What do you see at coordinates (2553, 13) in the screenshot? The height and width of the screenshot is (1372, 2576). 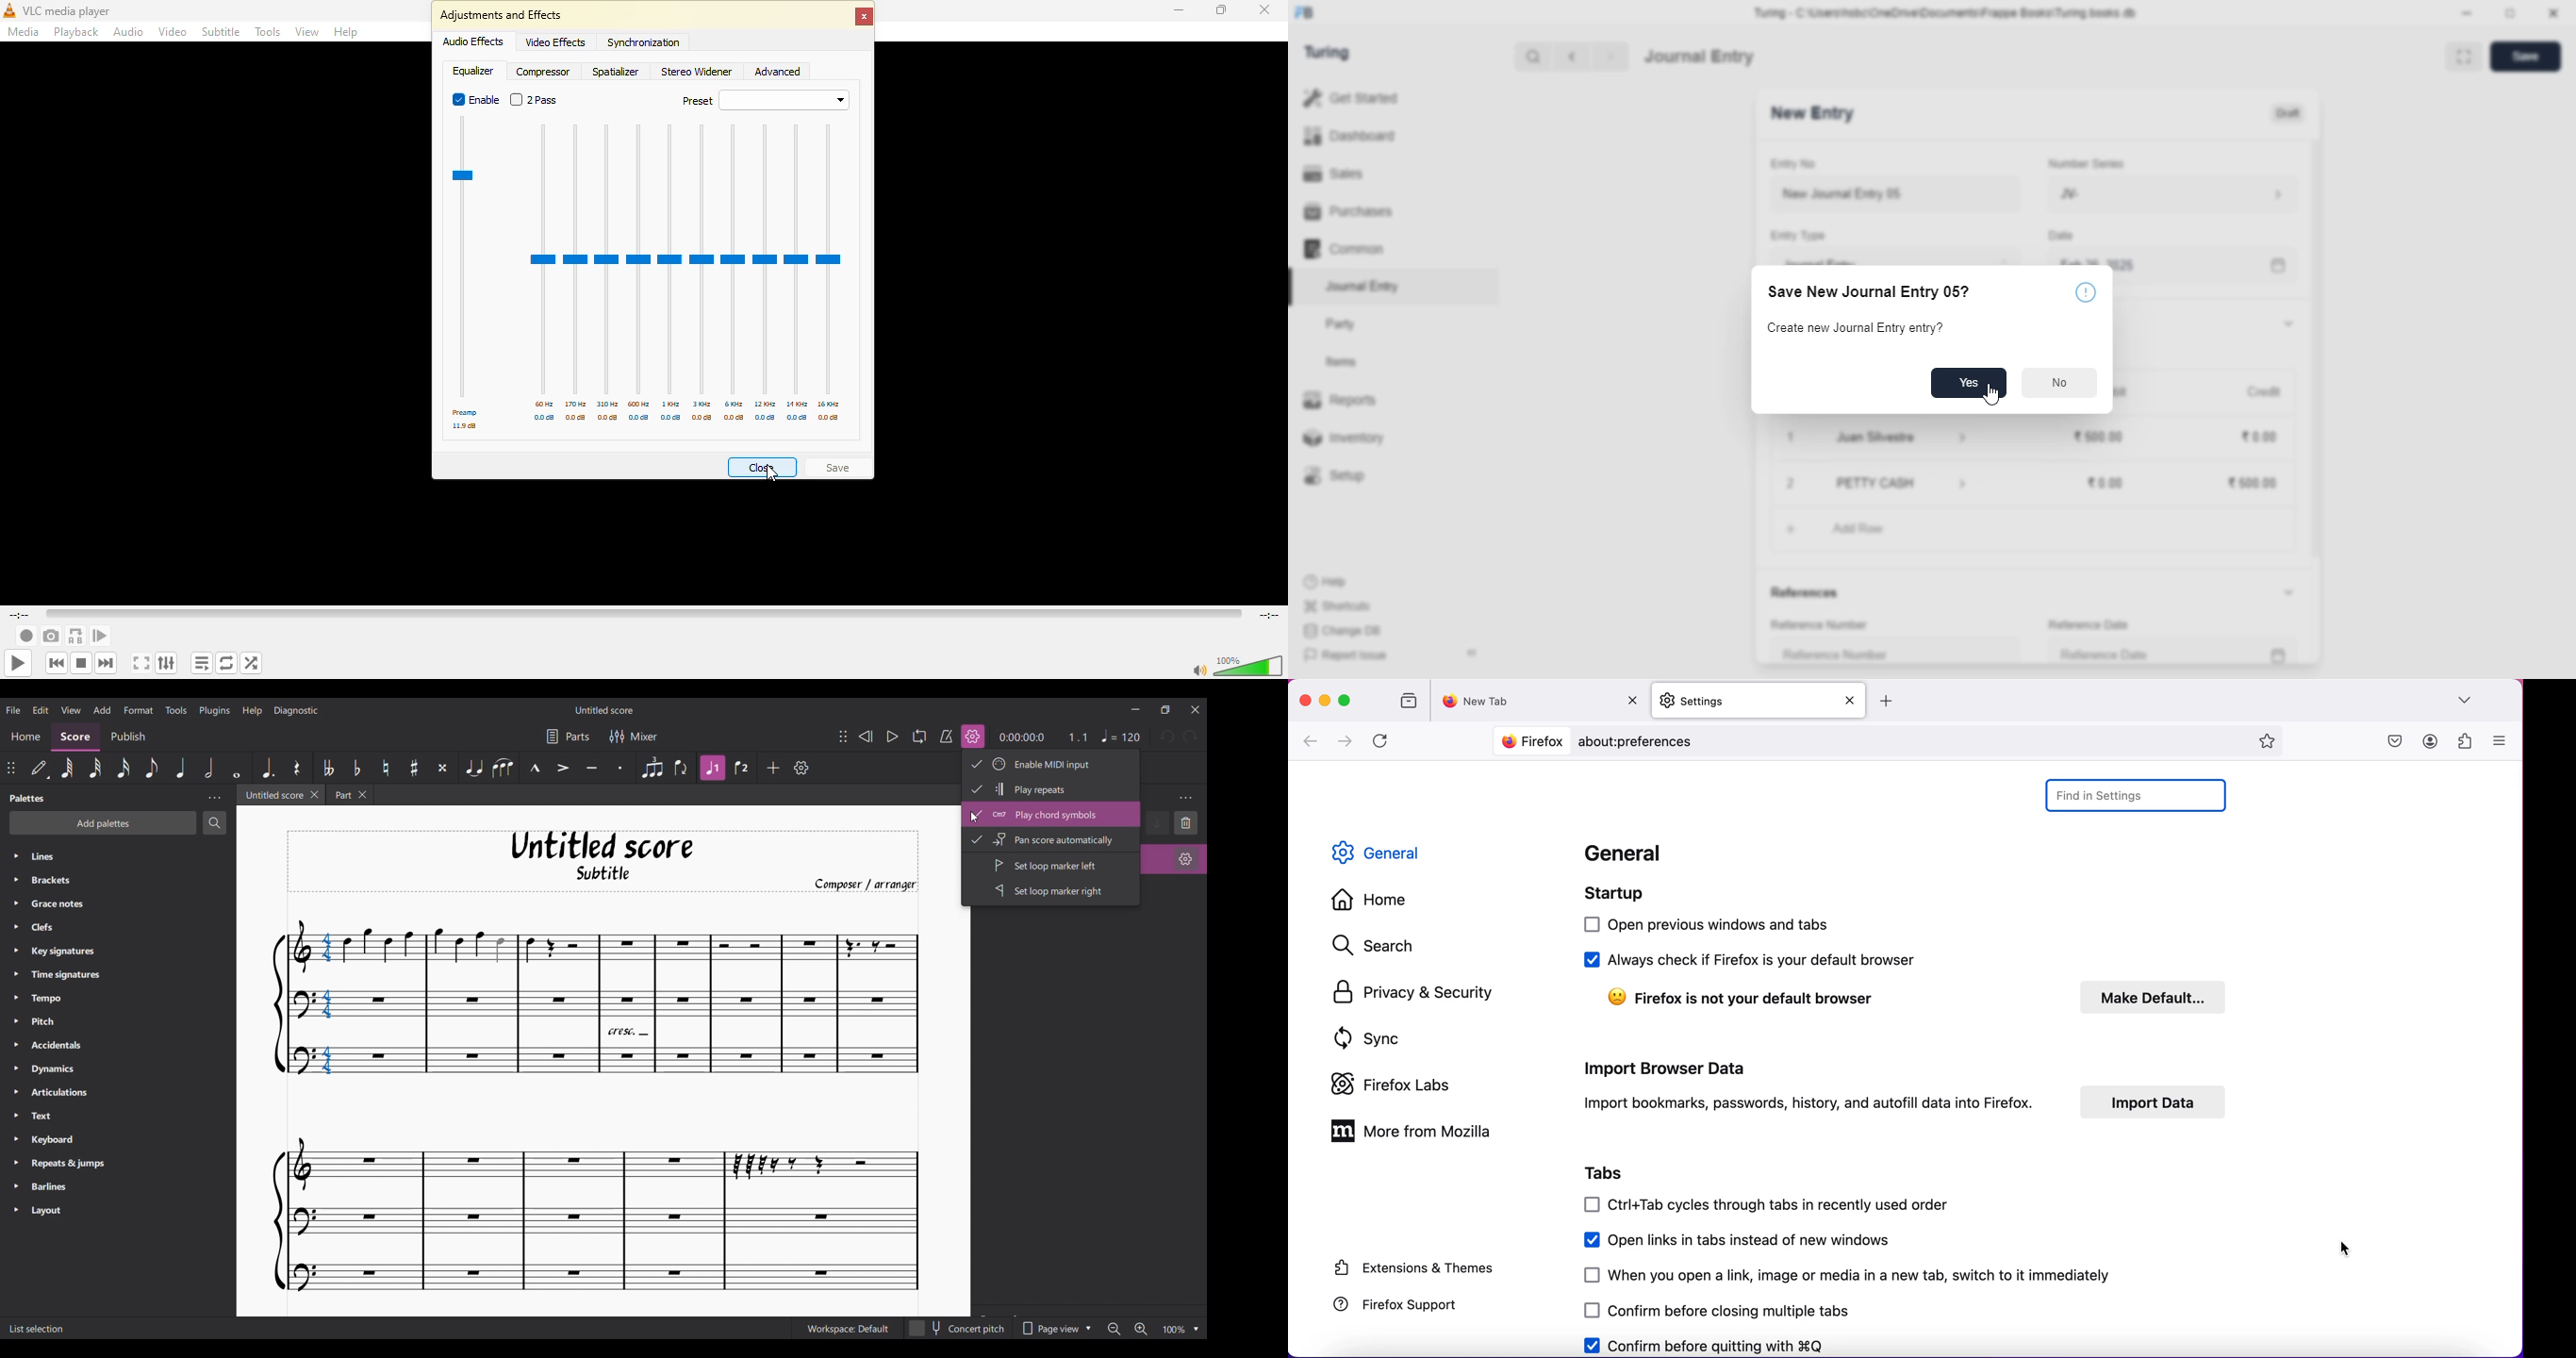 I see `close` at bounding box center [2553, 13].